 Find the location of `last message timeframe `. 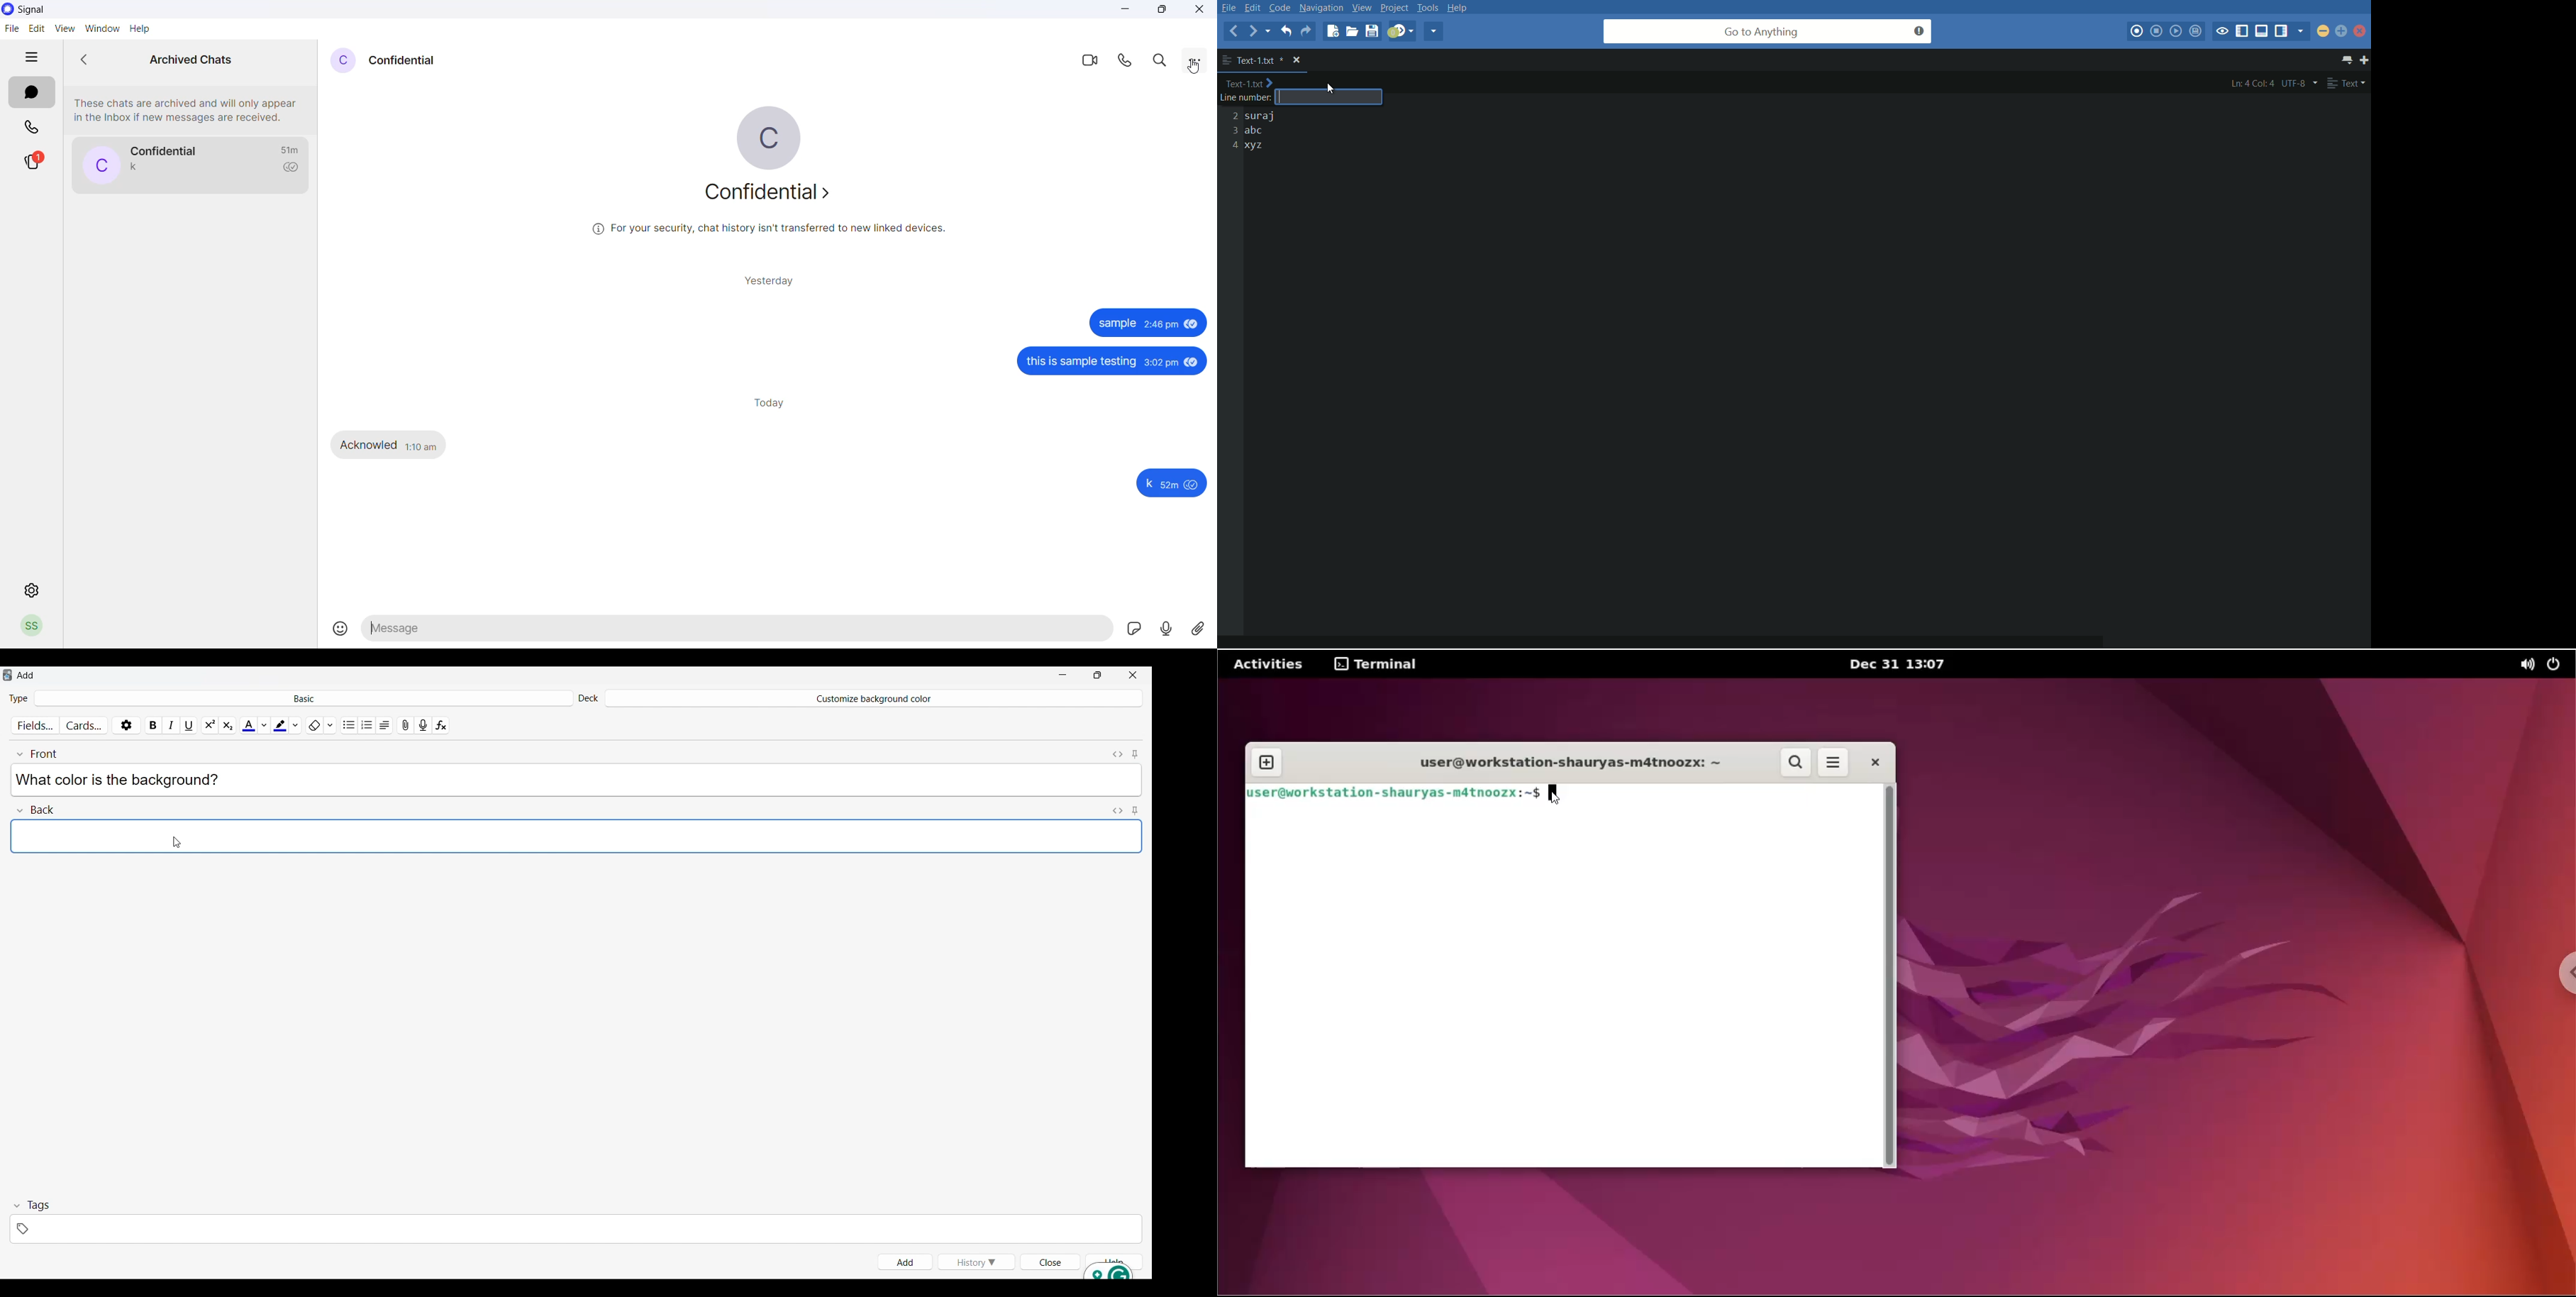

last message timeframe  is located at coordinates (291, 149).